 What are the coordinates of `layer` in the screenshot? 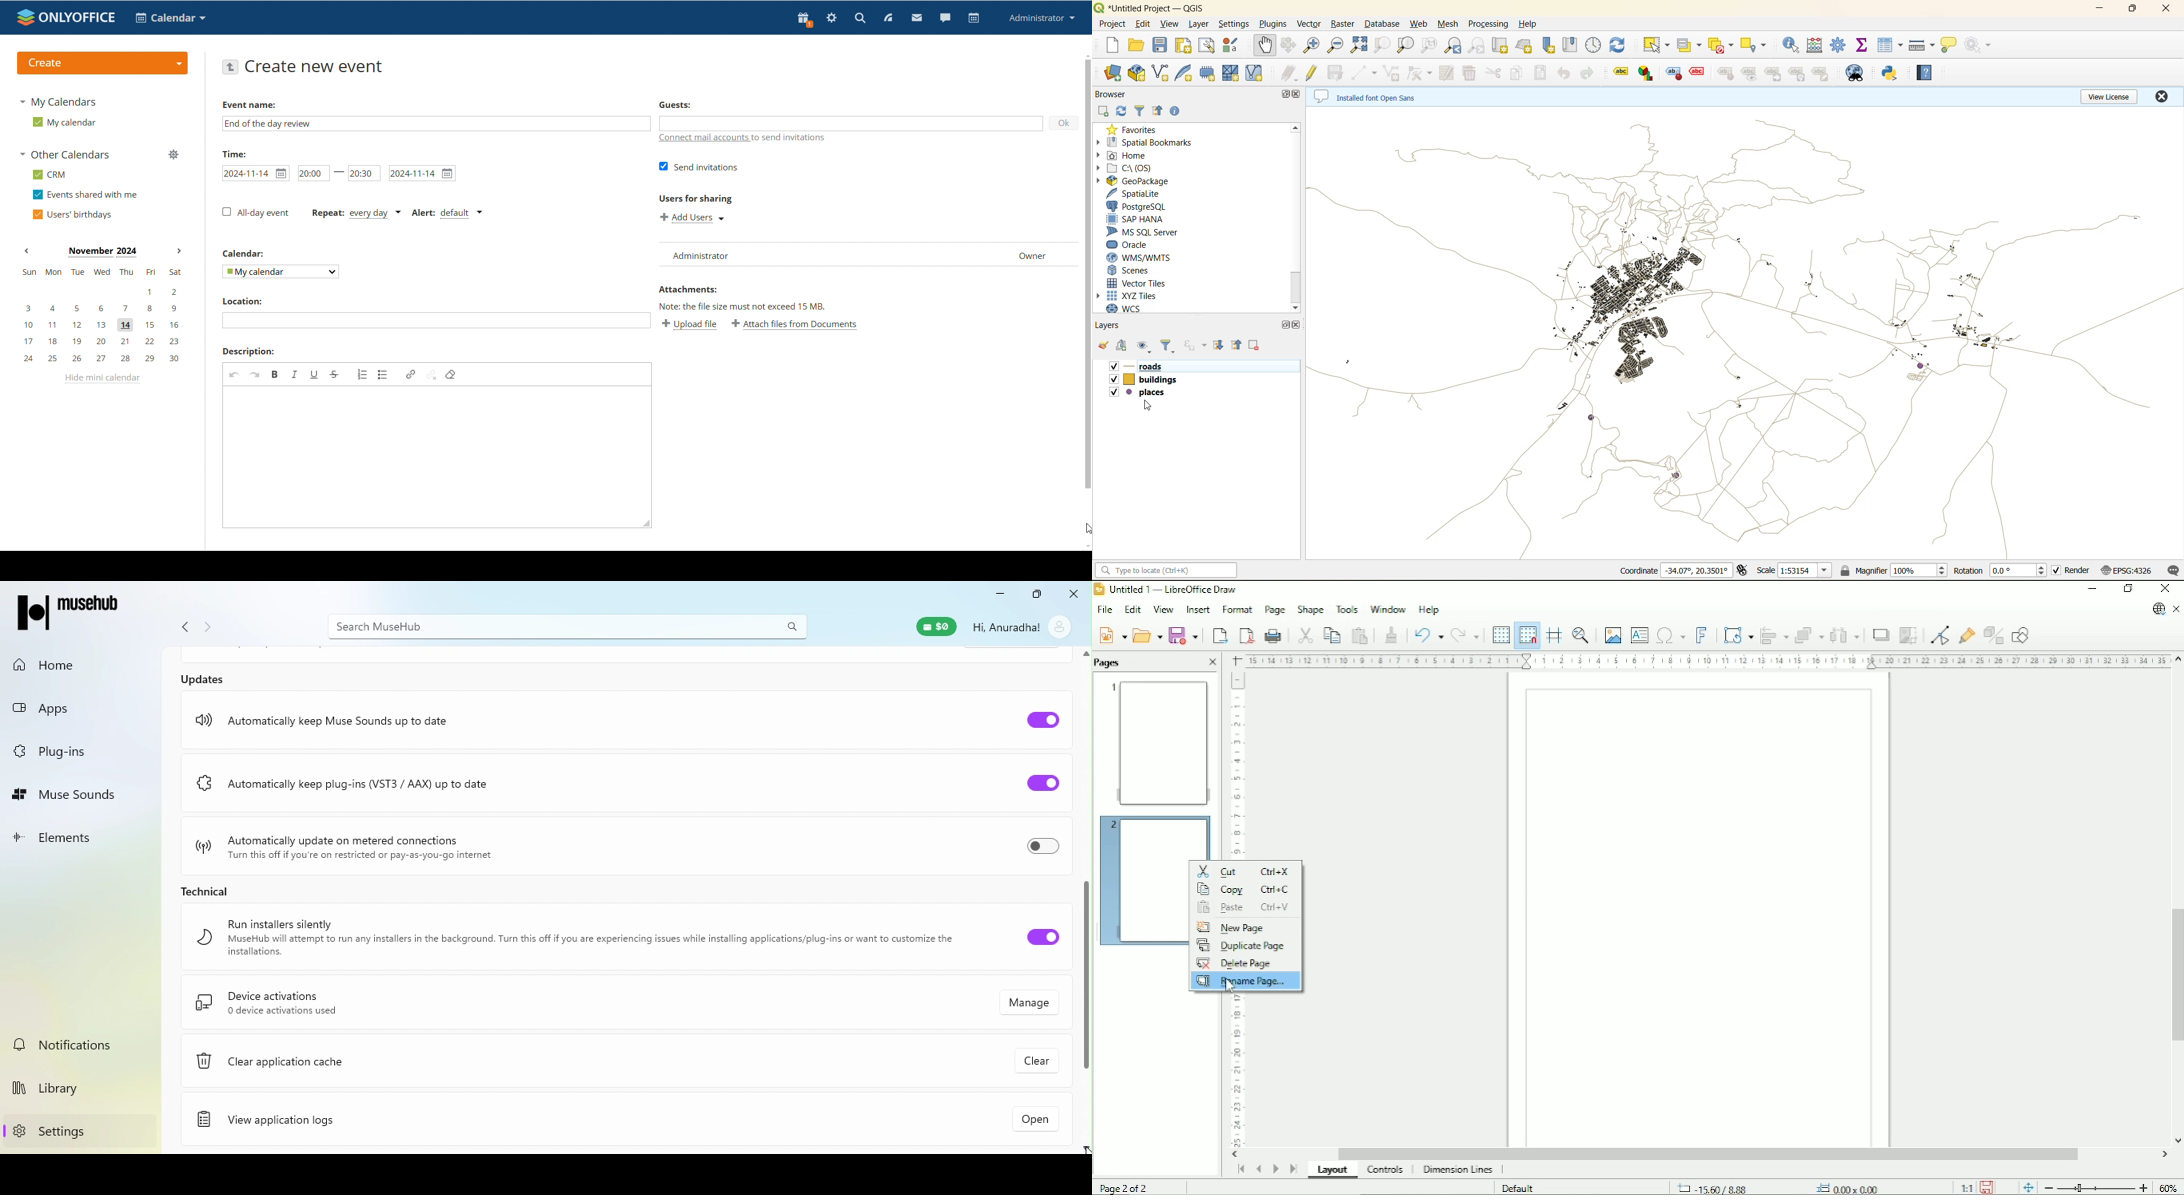 It's located at (1200, 24).